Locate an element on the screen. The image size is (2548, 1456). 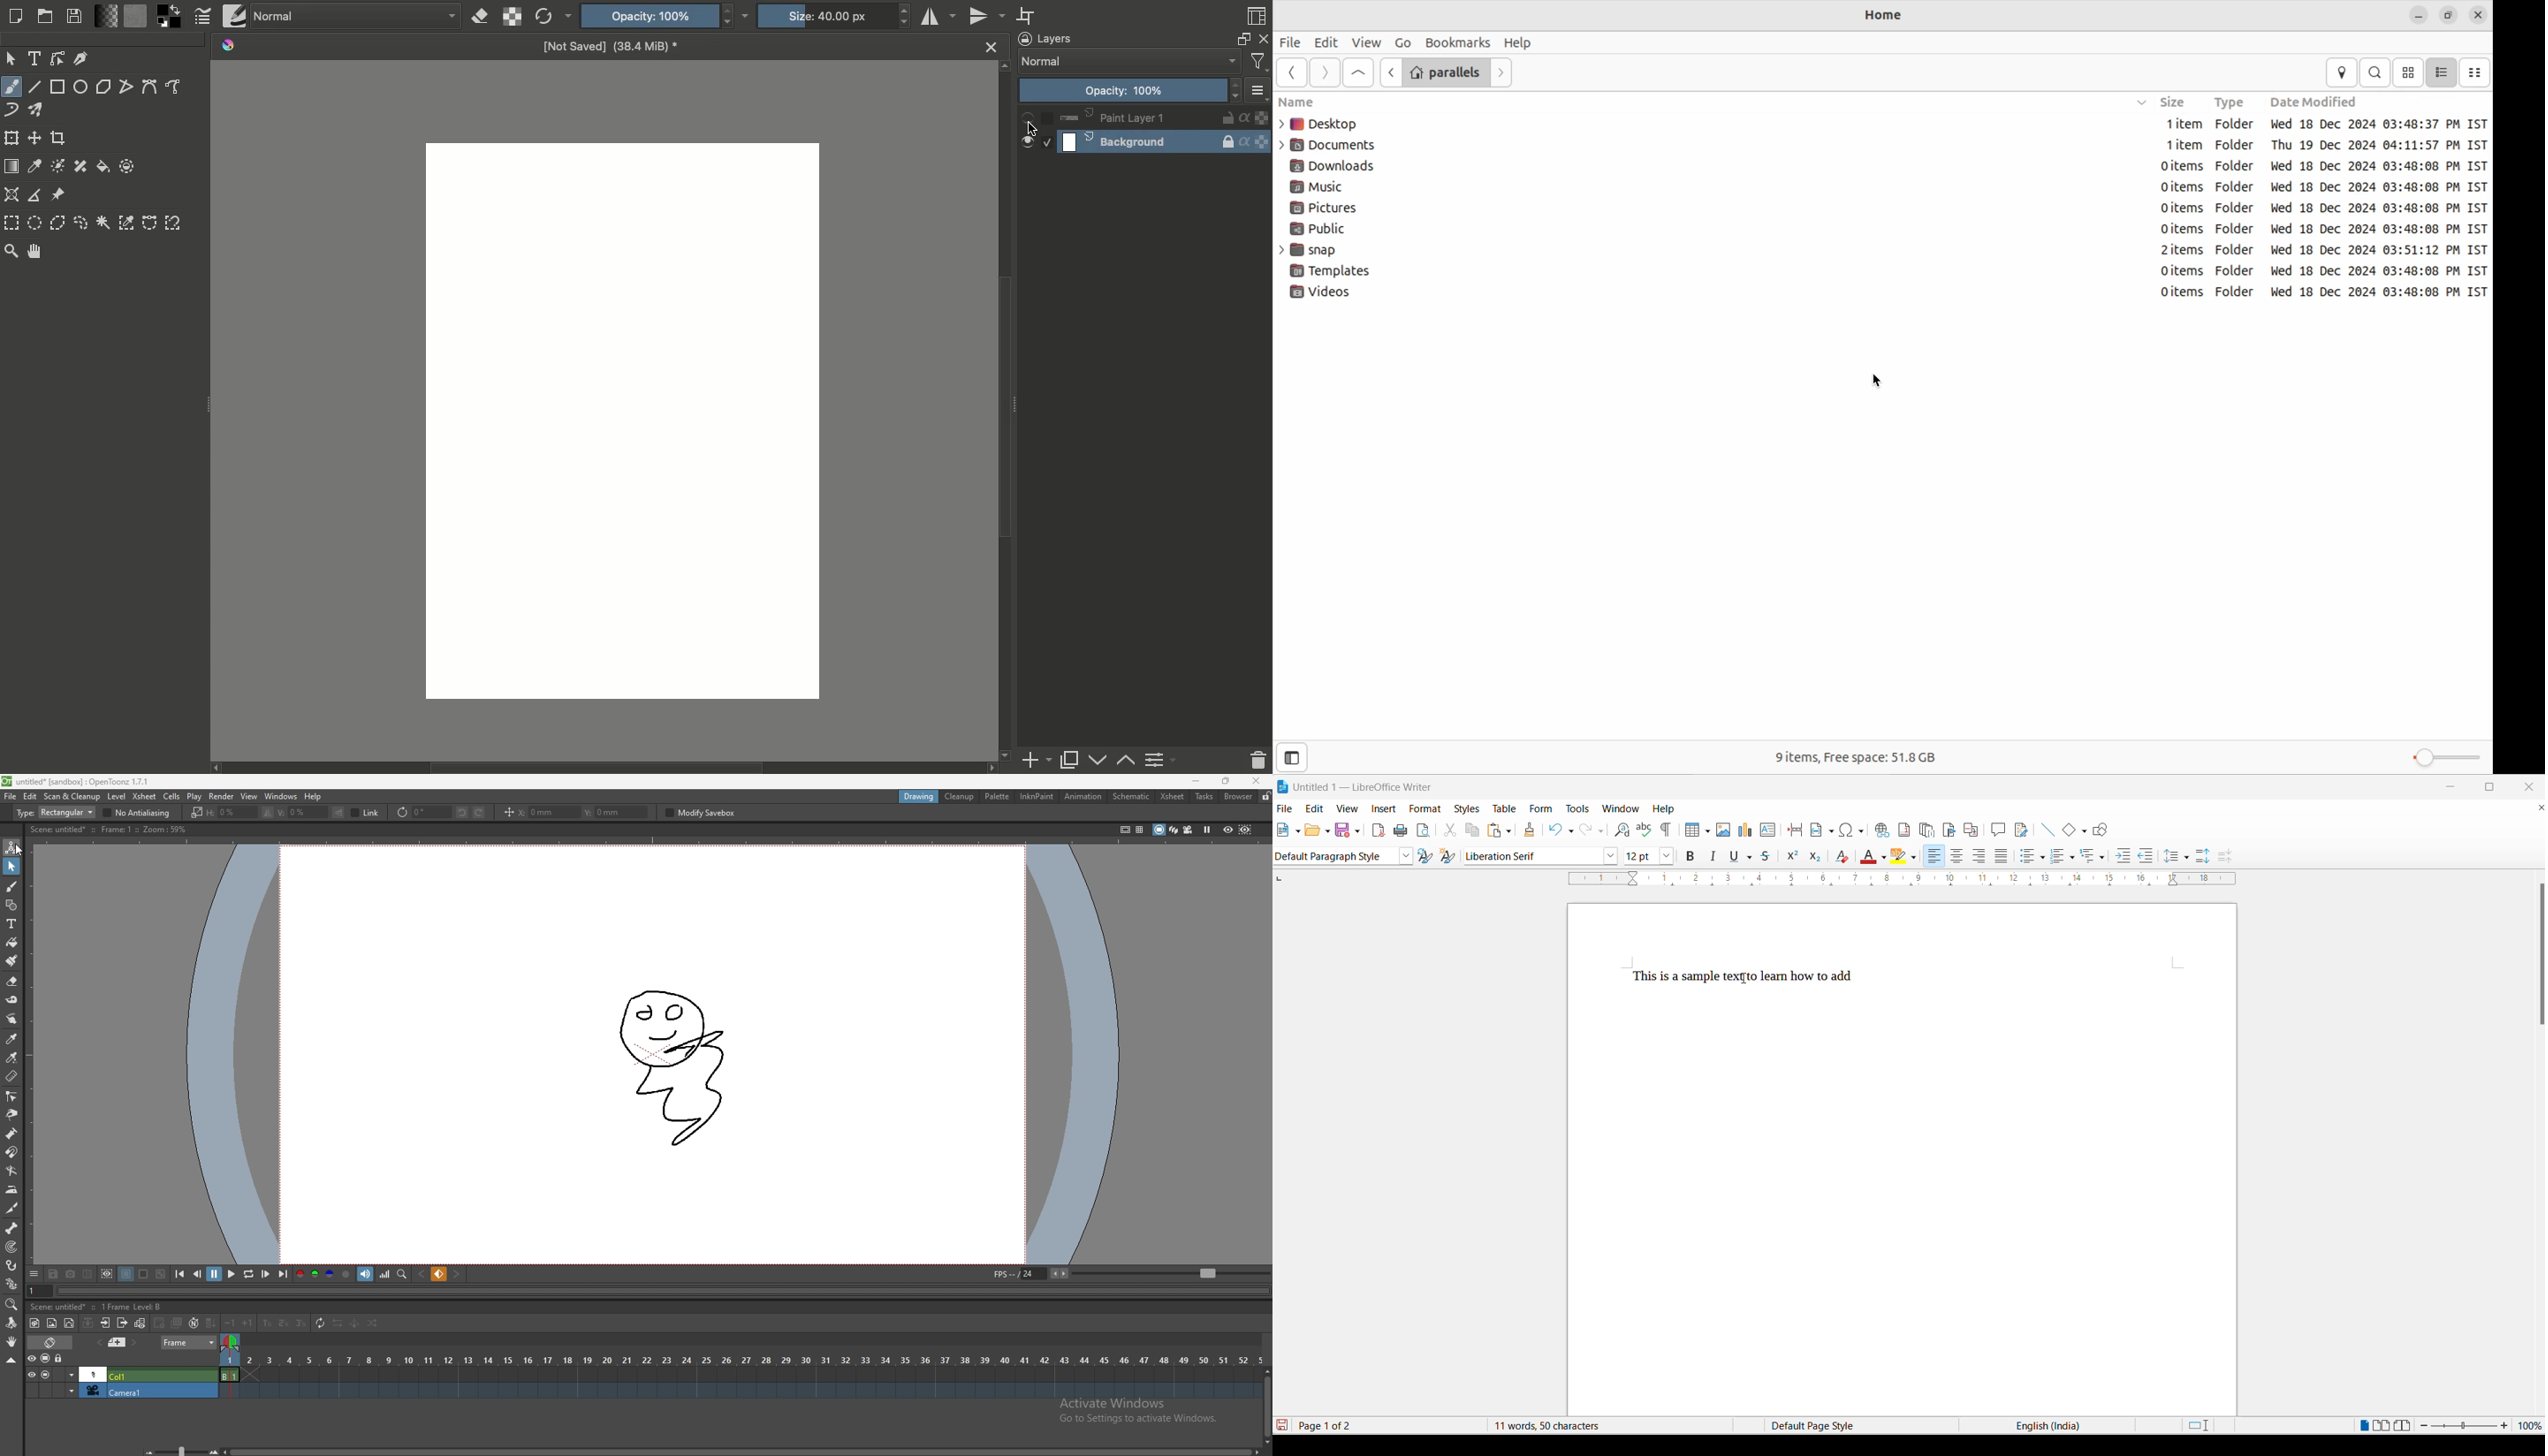
paste options is located at coordinates (1509, 831).